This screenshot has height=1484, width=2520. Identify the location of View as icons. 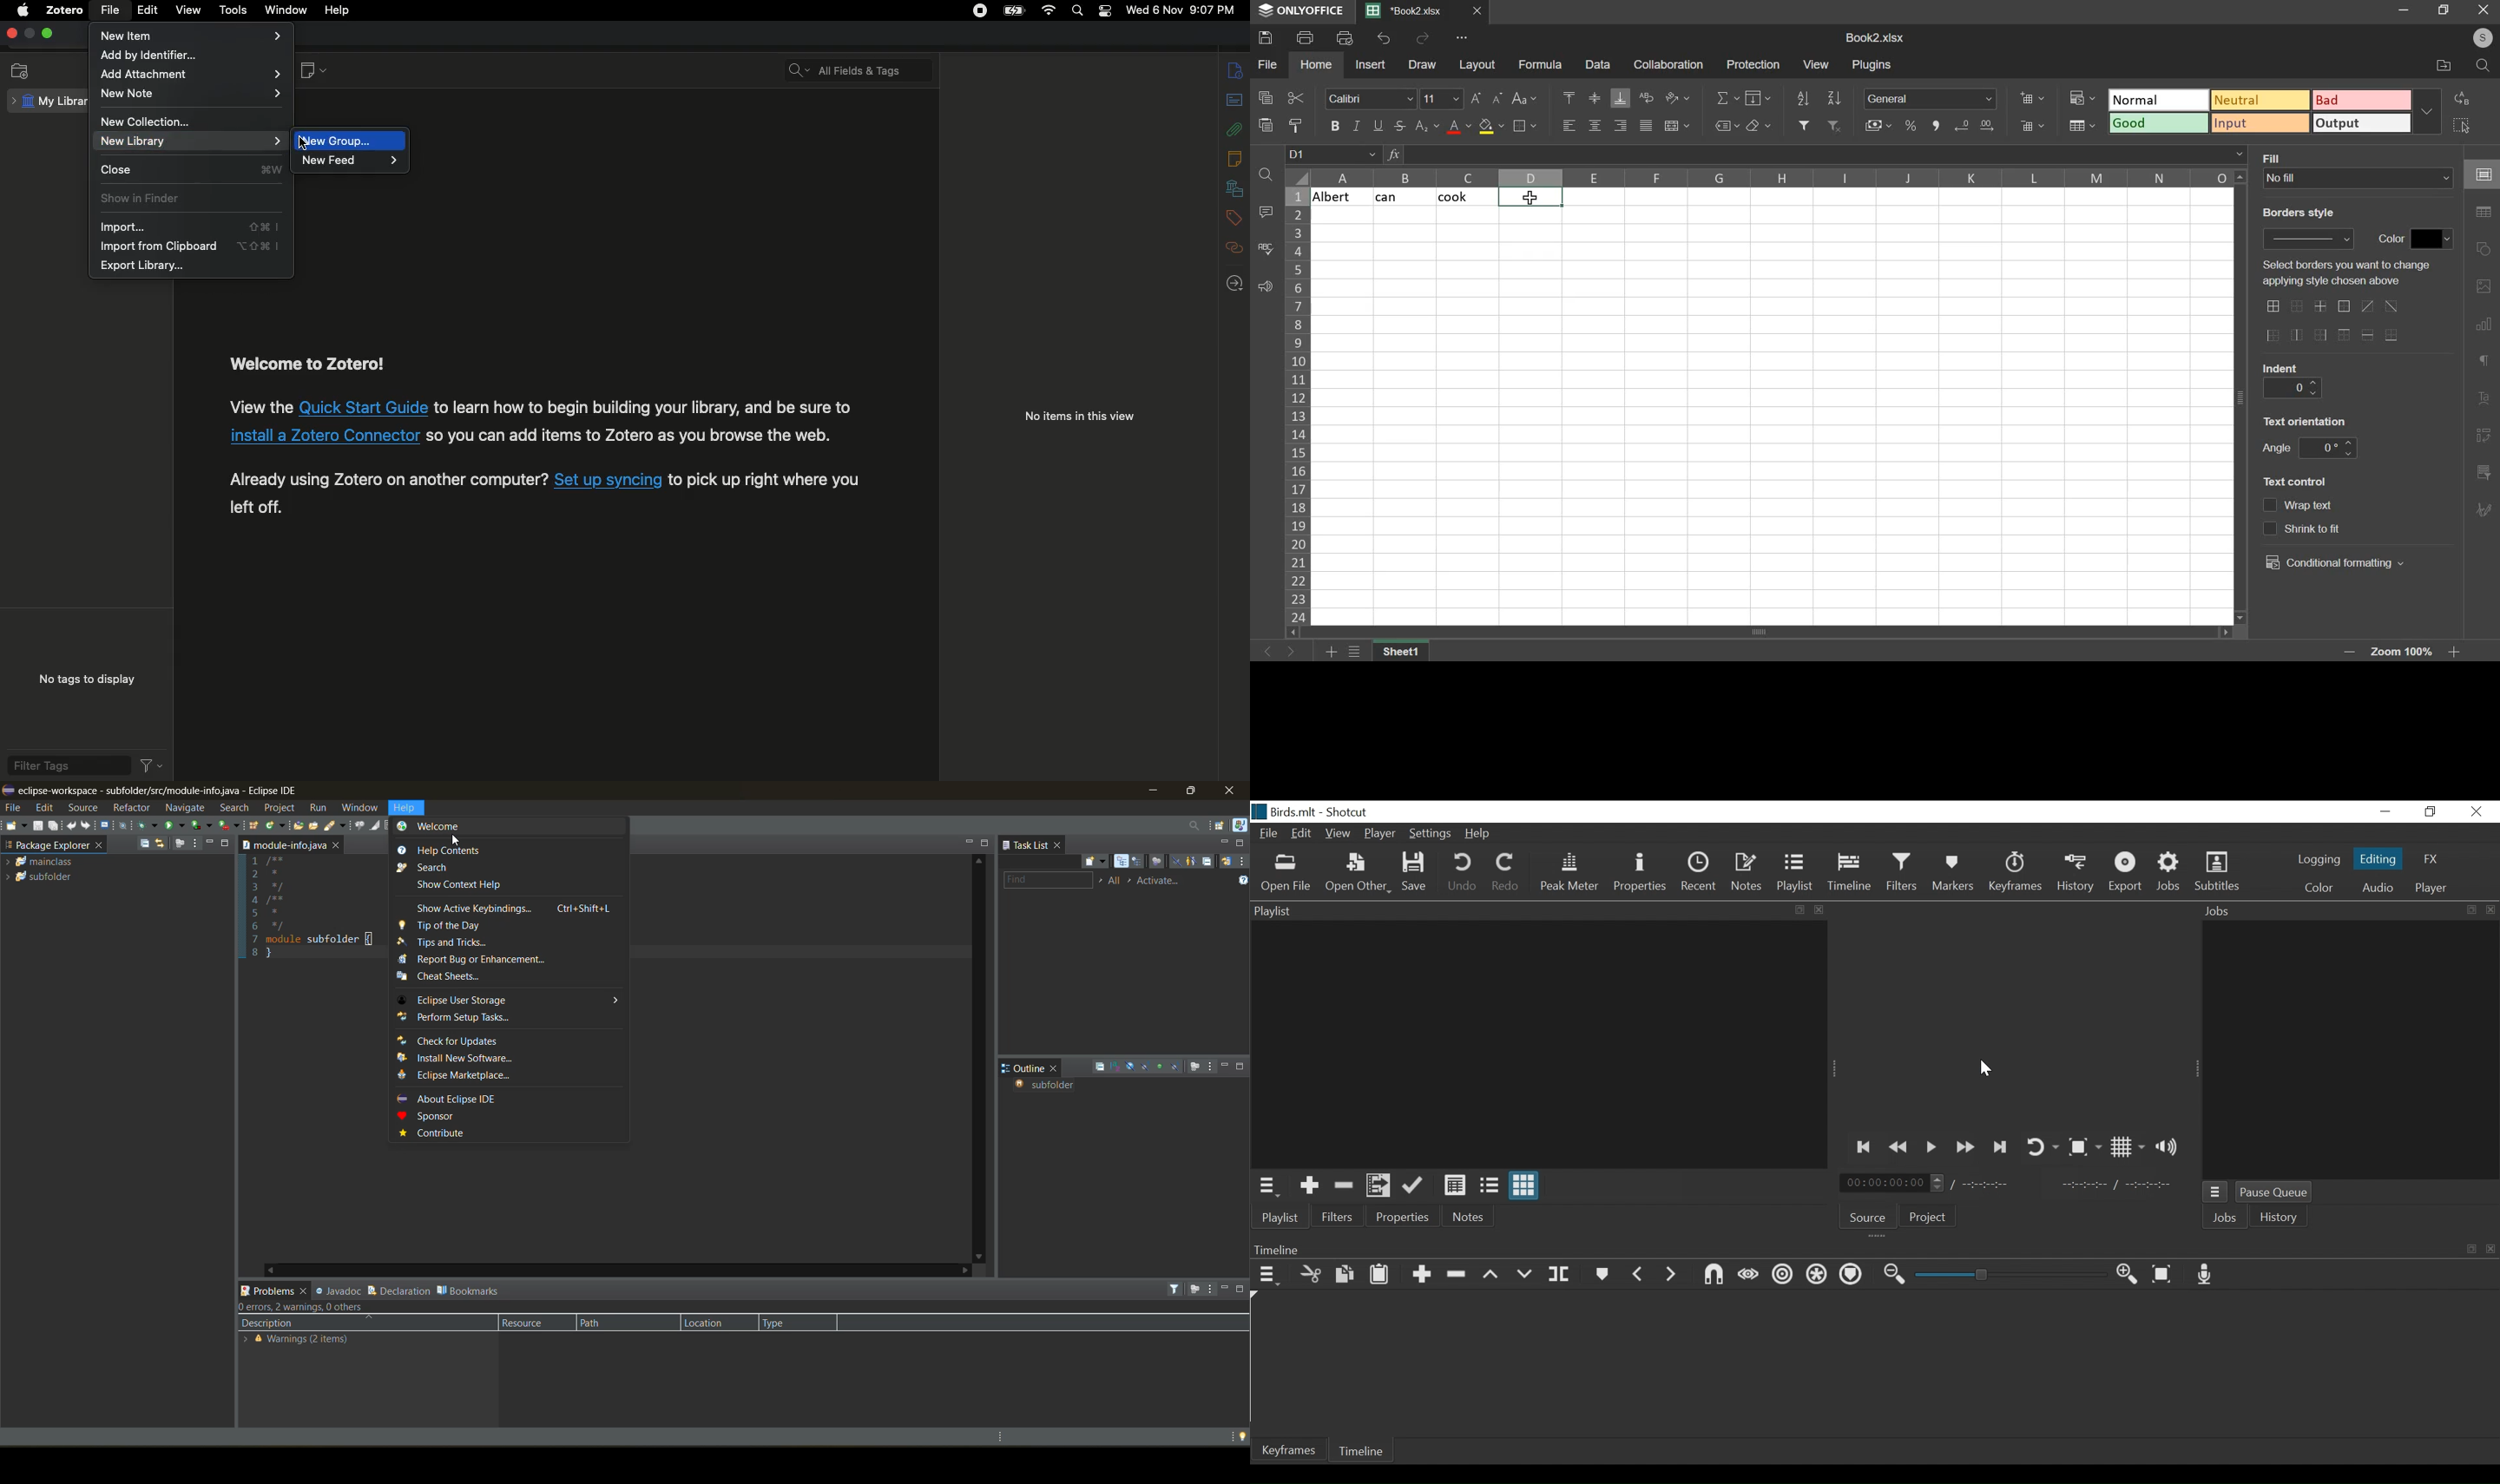
(1525, 1187).